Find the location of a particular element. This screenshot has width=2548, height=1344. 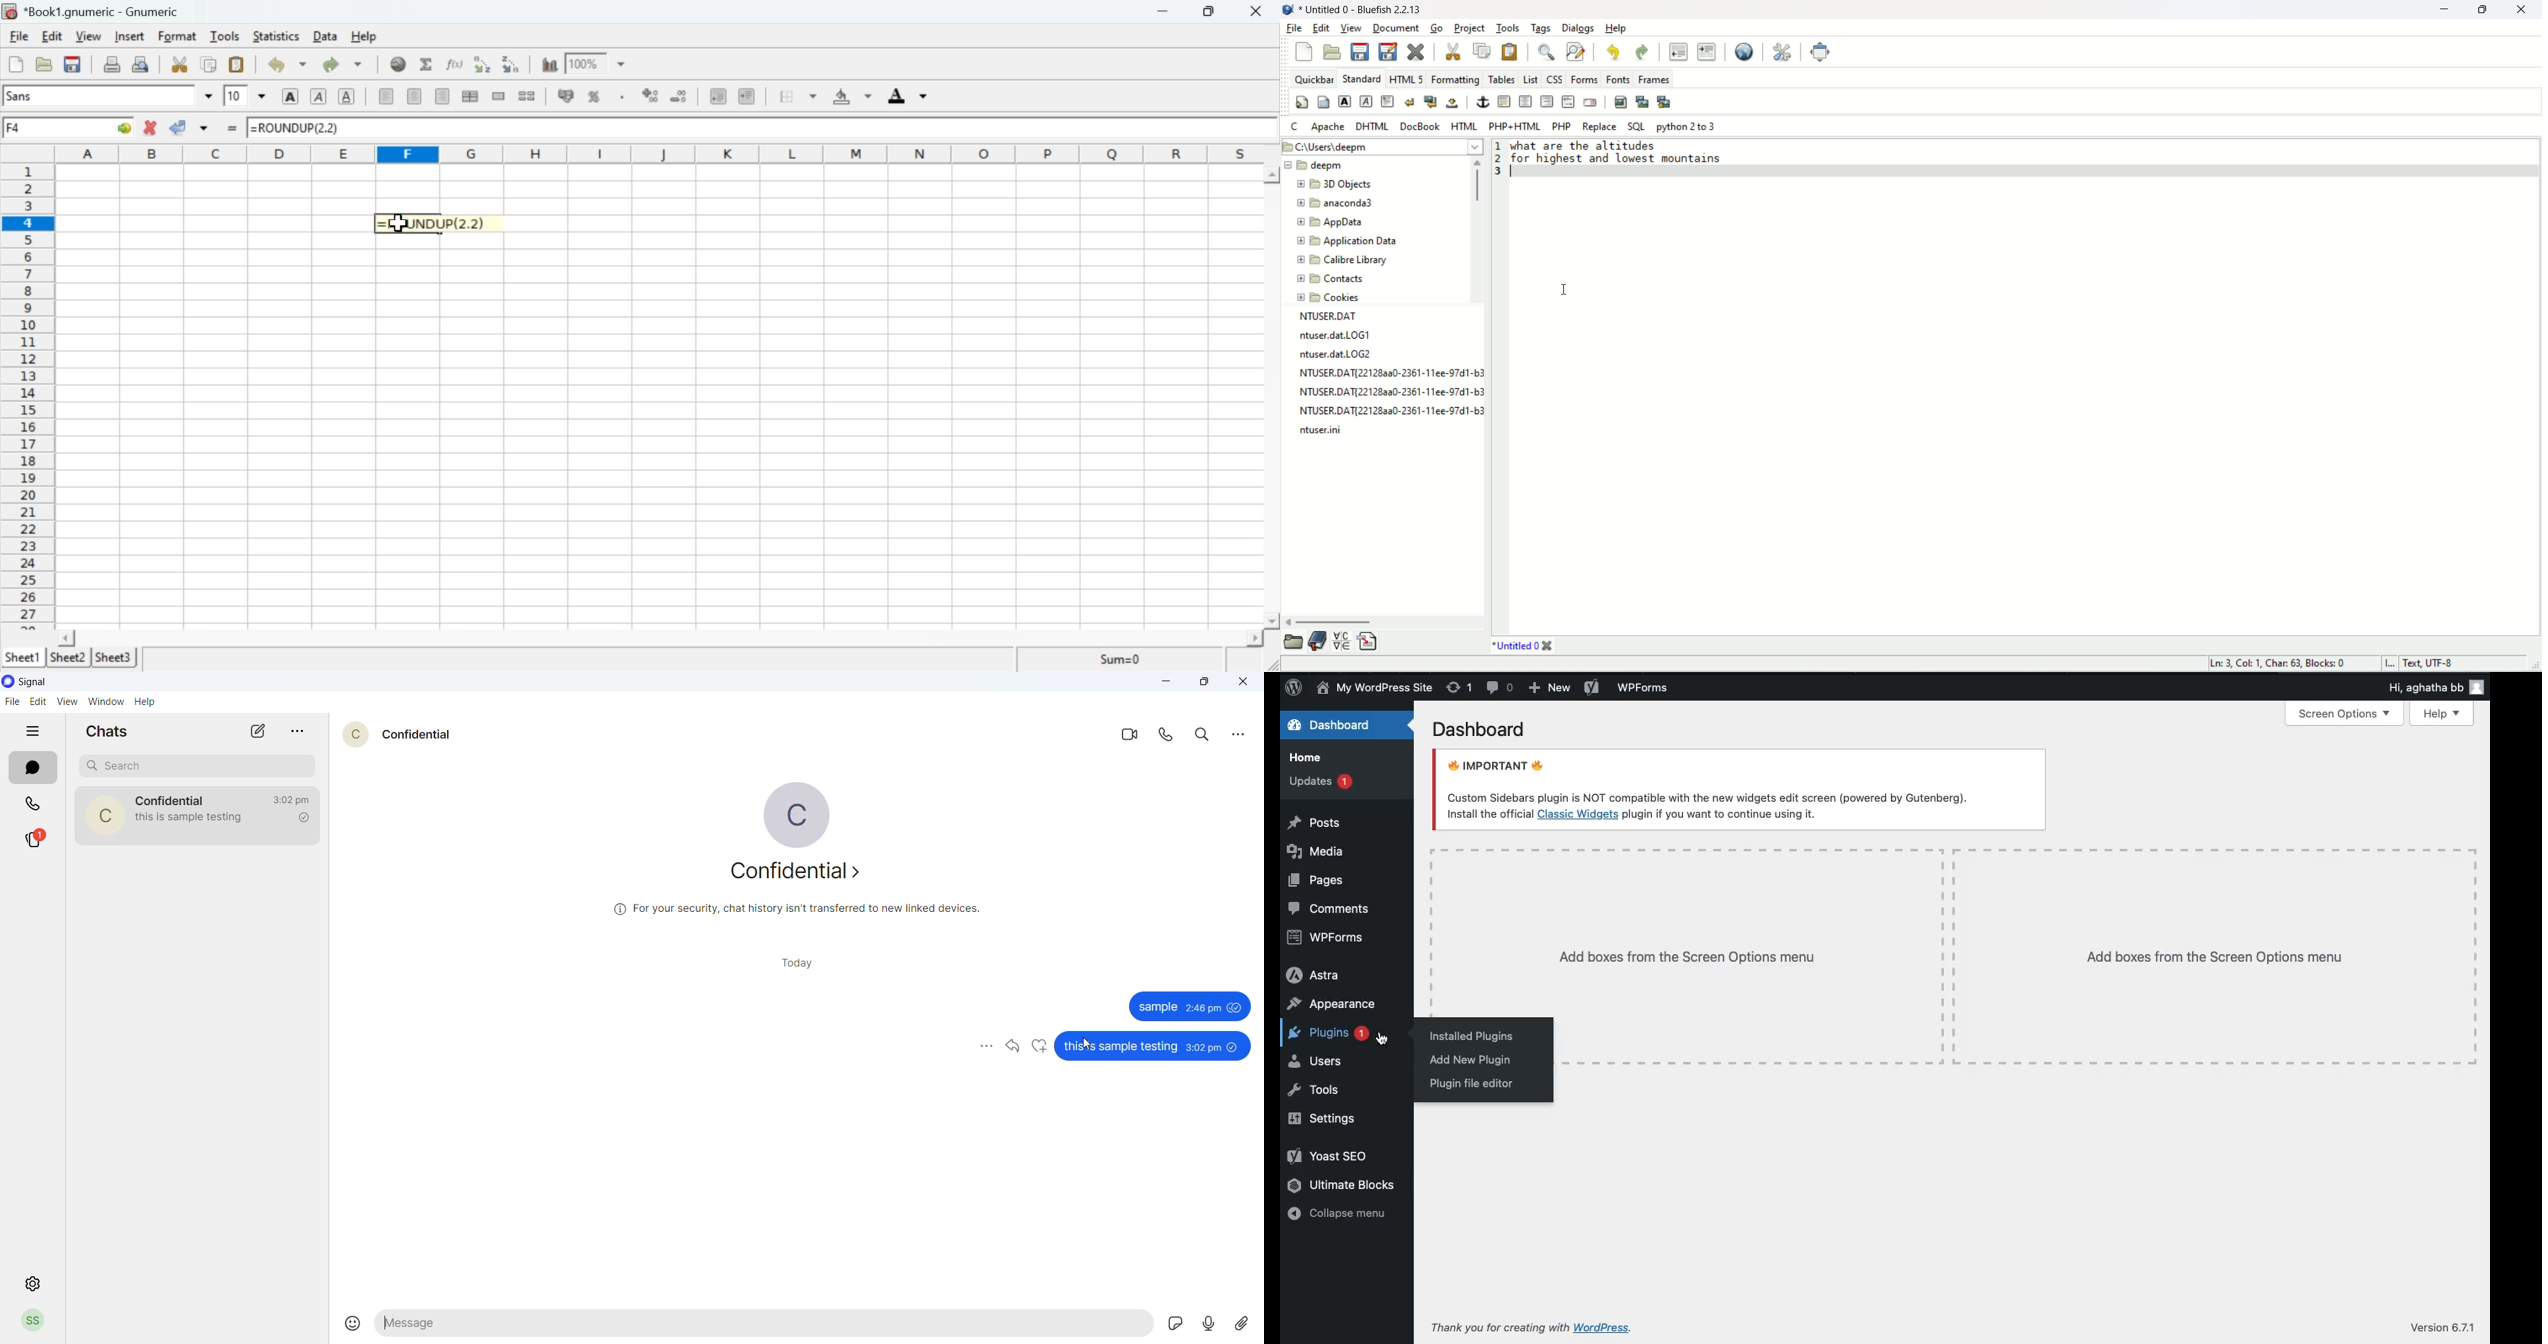

Format the selection as percentage is located at coordinates (594, 96).